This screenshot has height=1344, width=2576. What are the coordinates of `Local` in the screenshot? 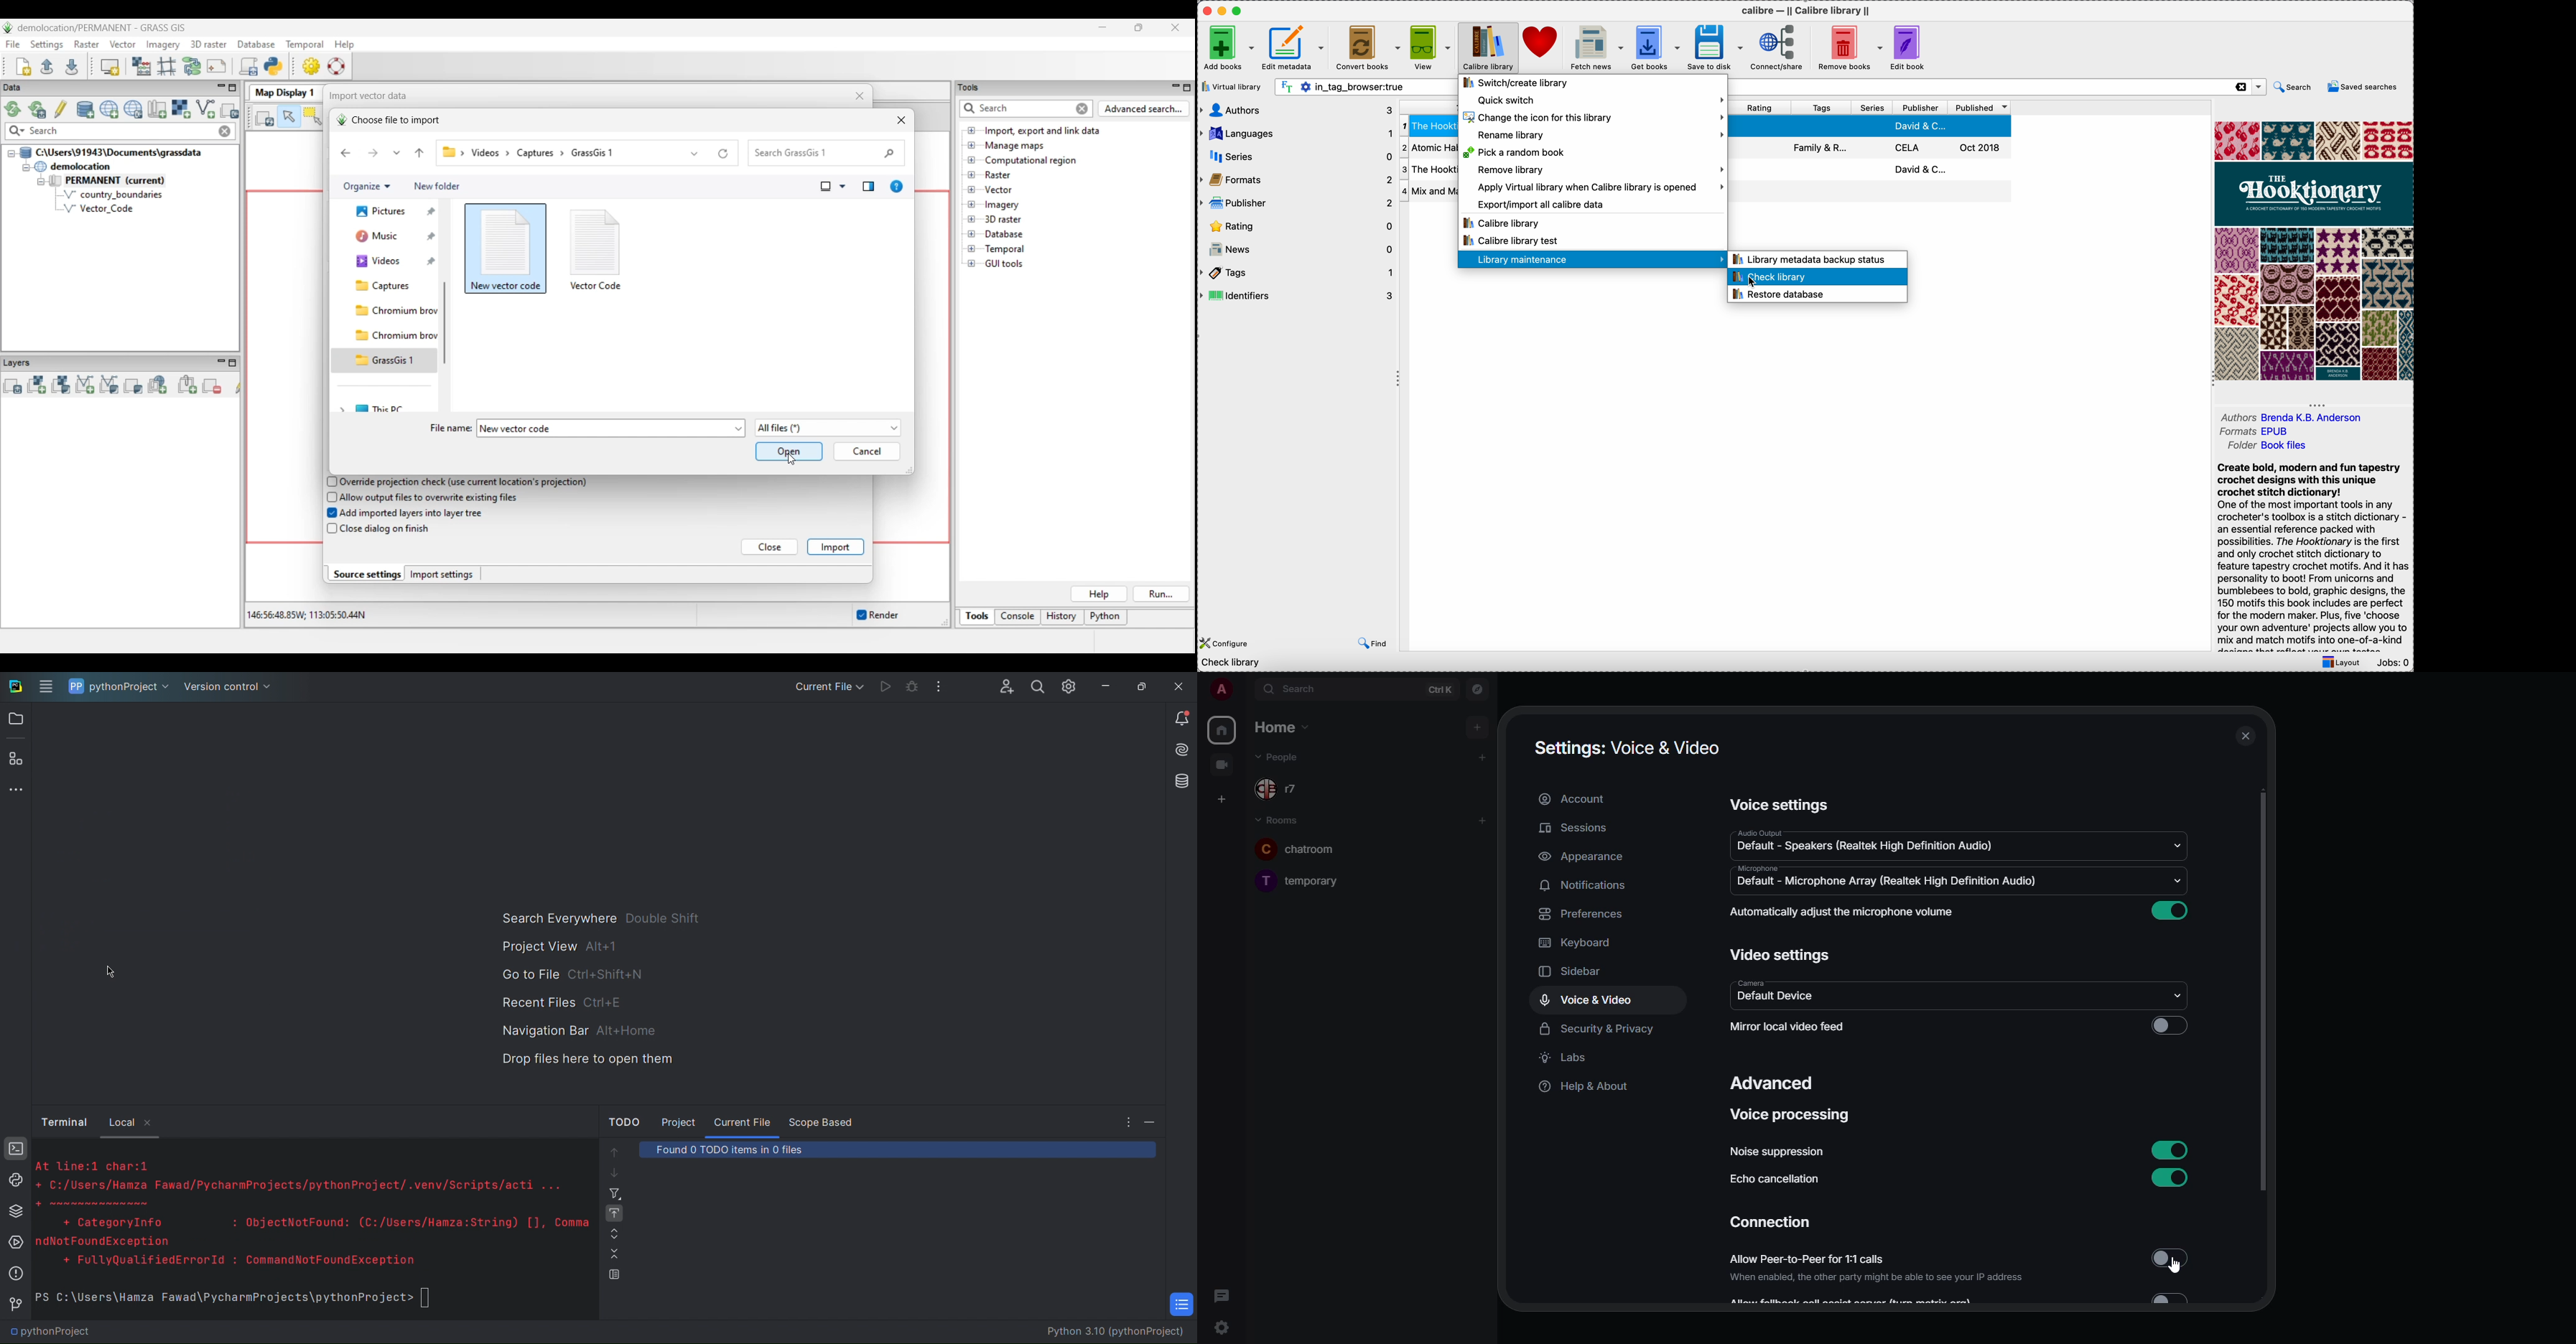 It's located at (134, 1123).